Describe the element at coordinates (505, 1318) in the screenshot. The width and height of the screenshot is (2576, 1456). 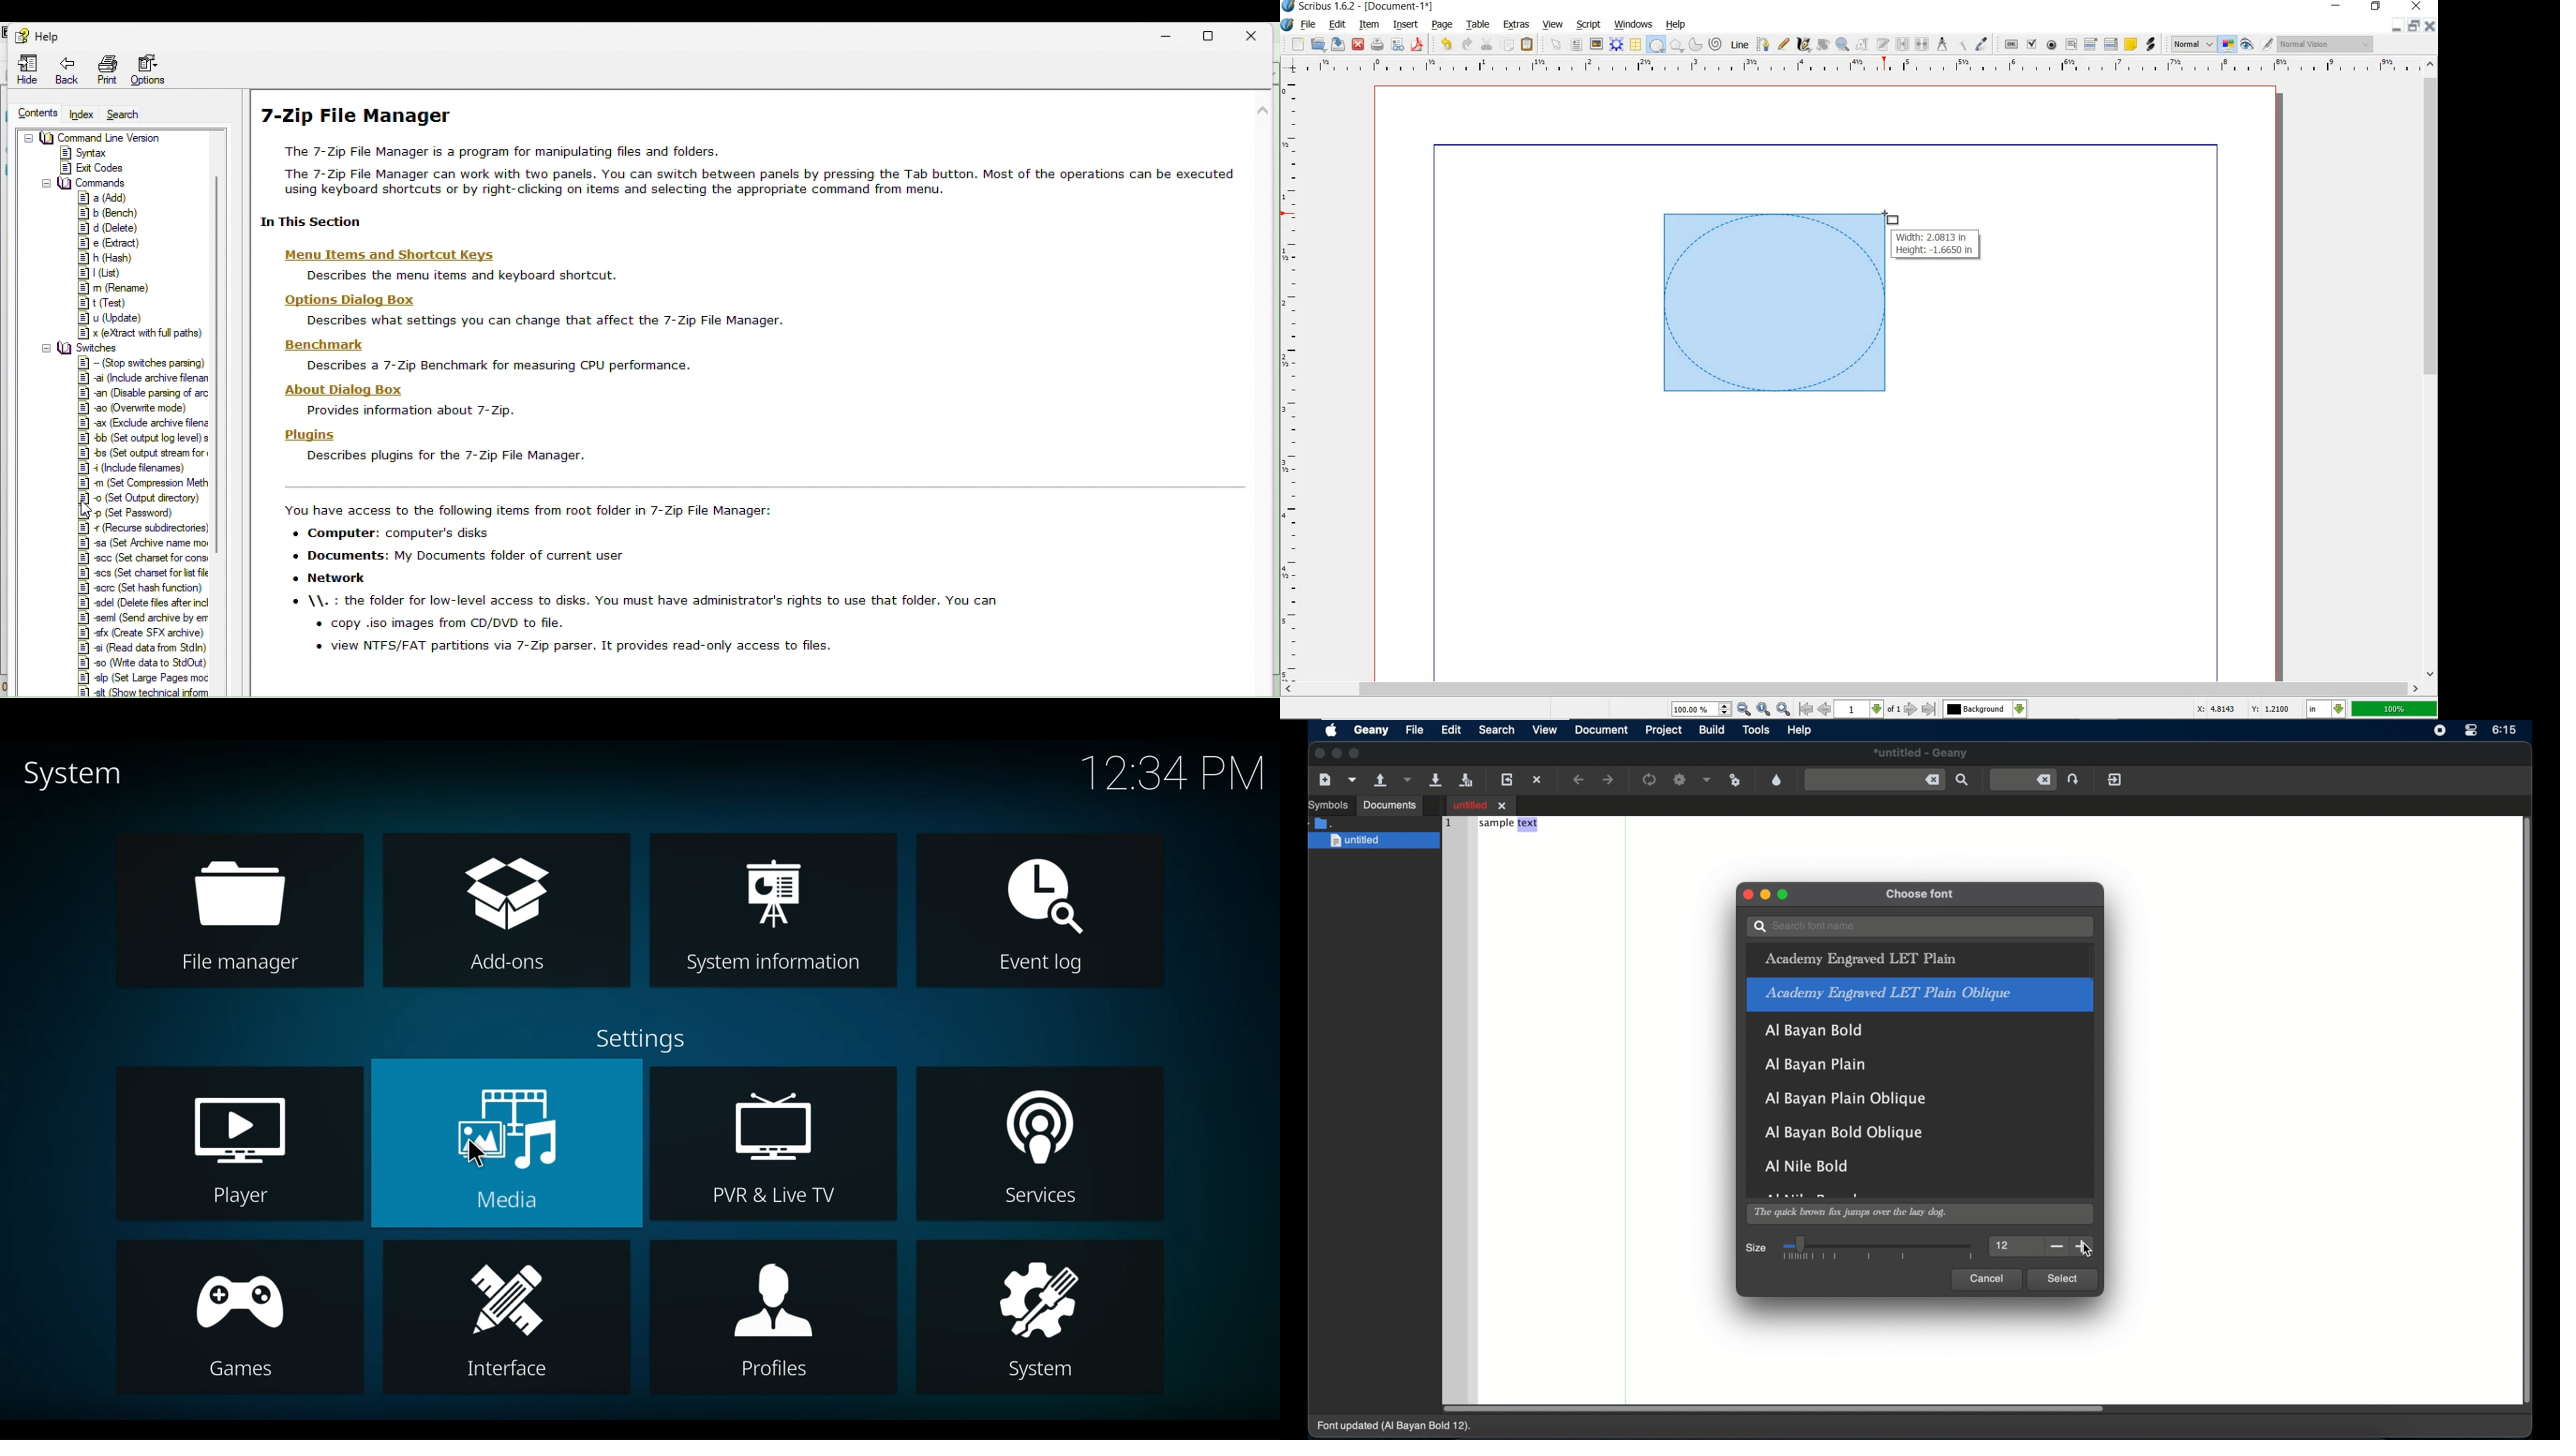
I see `Interface` at that location.